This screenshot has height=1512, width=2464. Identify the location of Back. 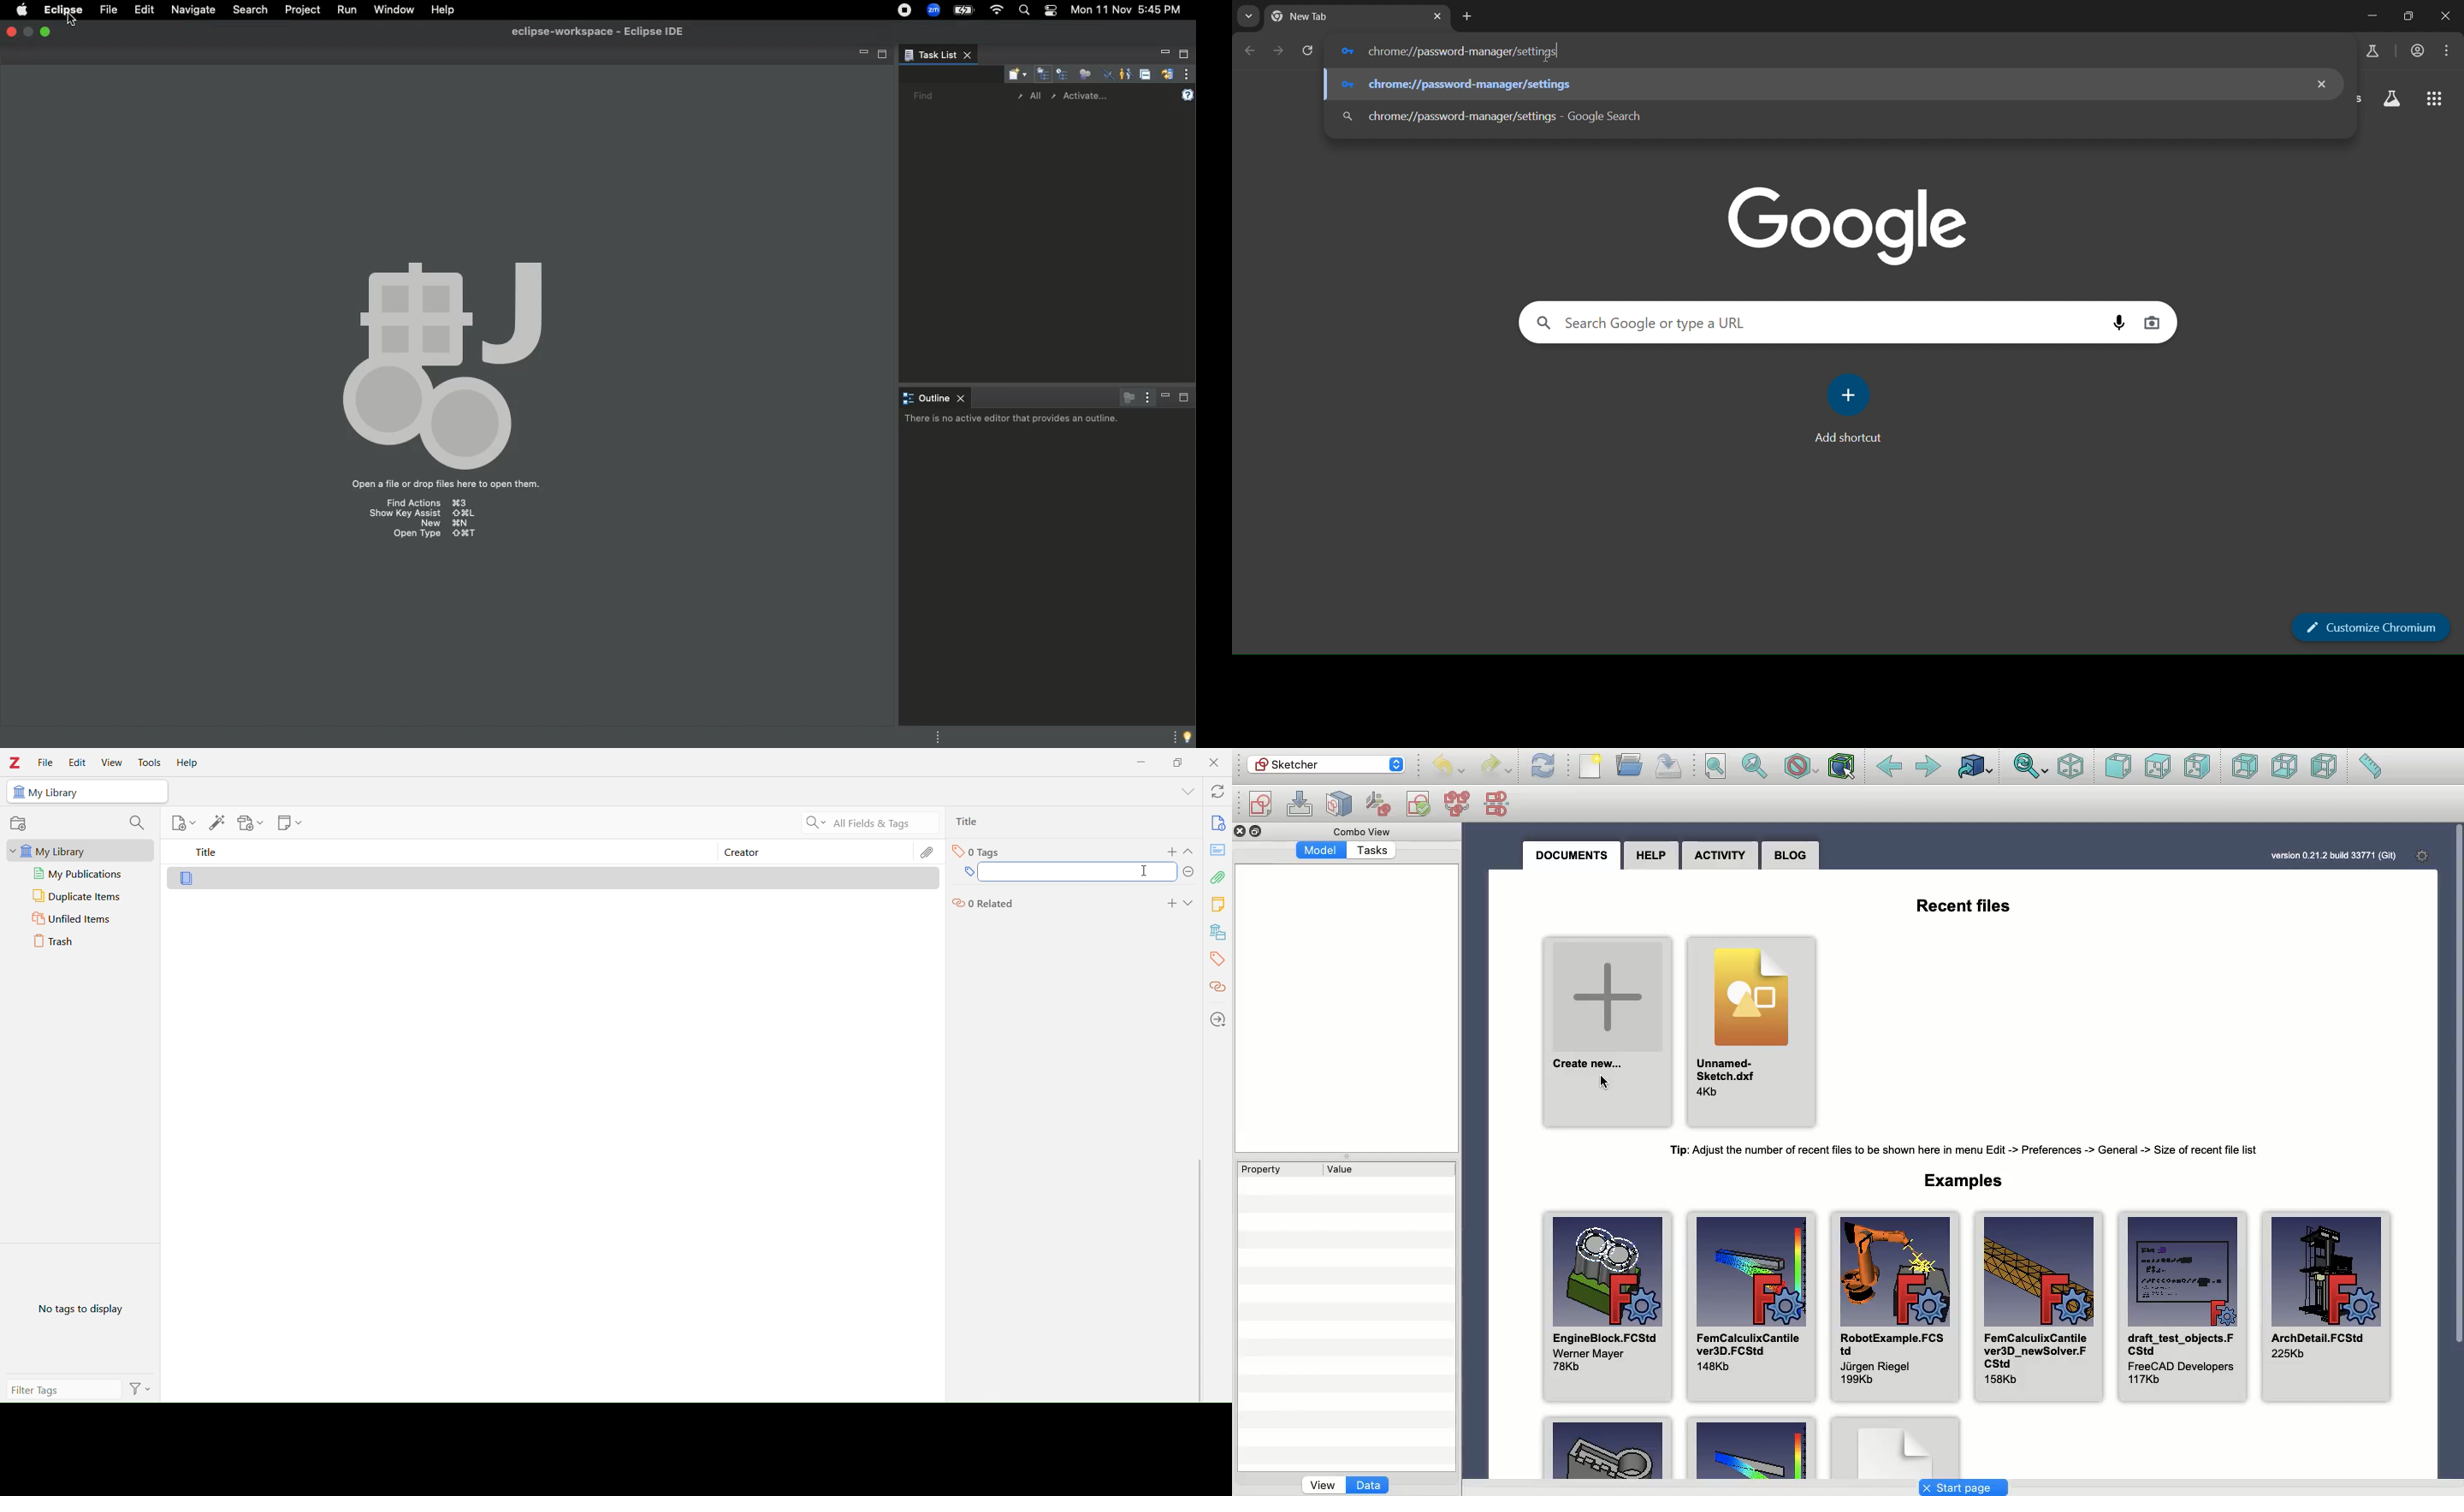
(1891, 768).